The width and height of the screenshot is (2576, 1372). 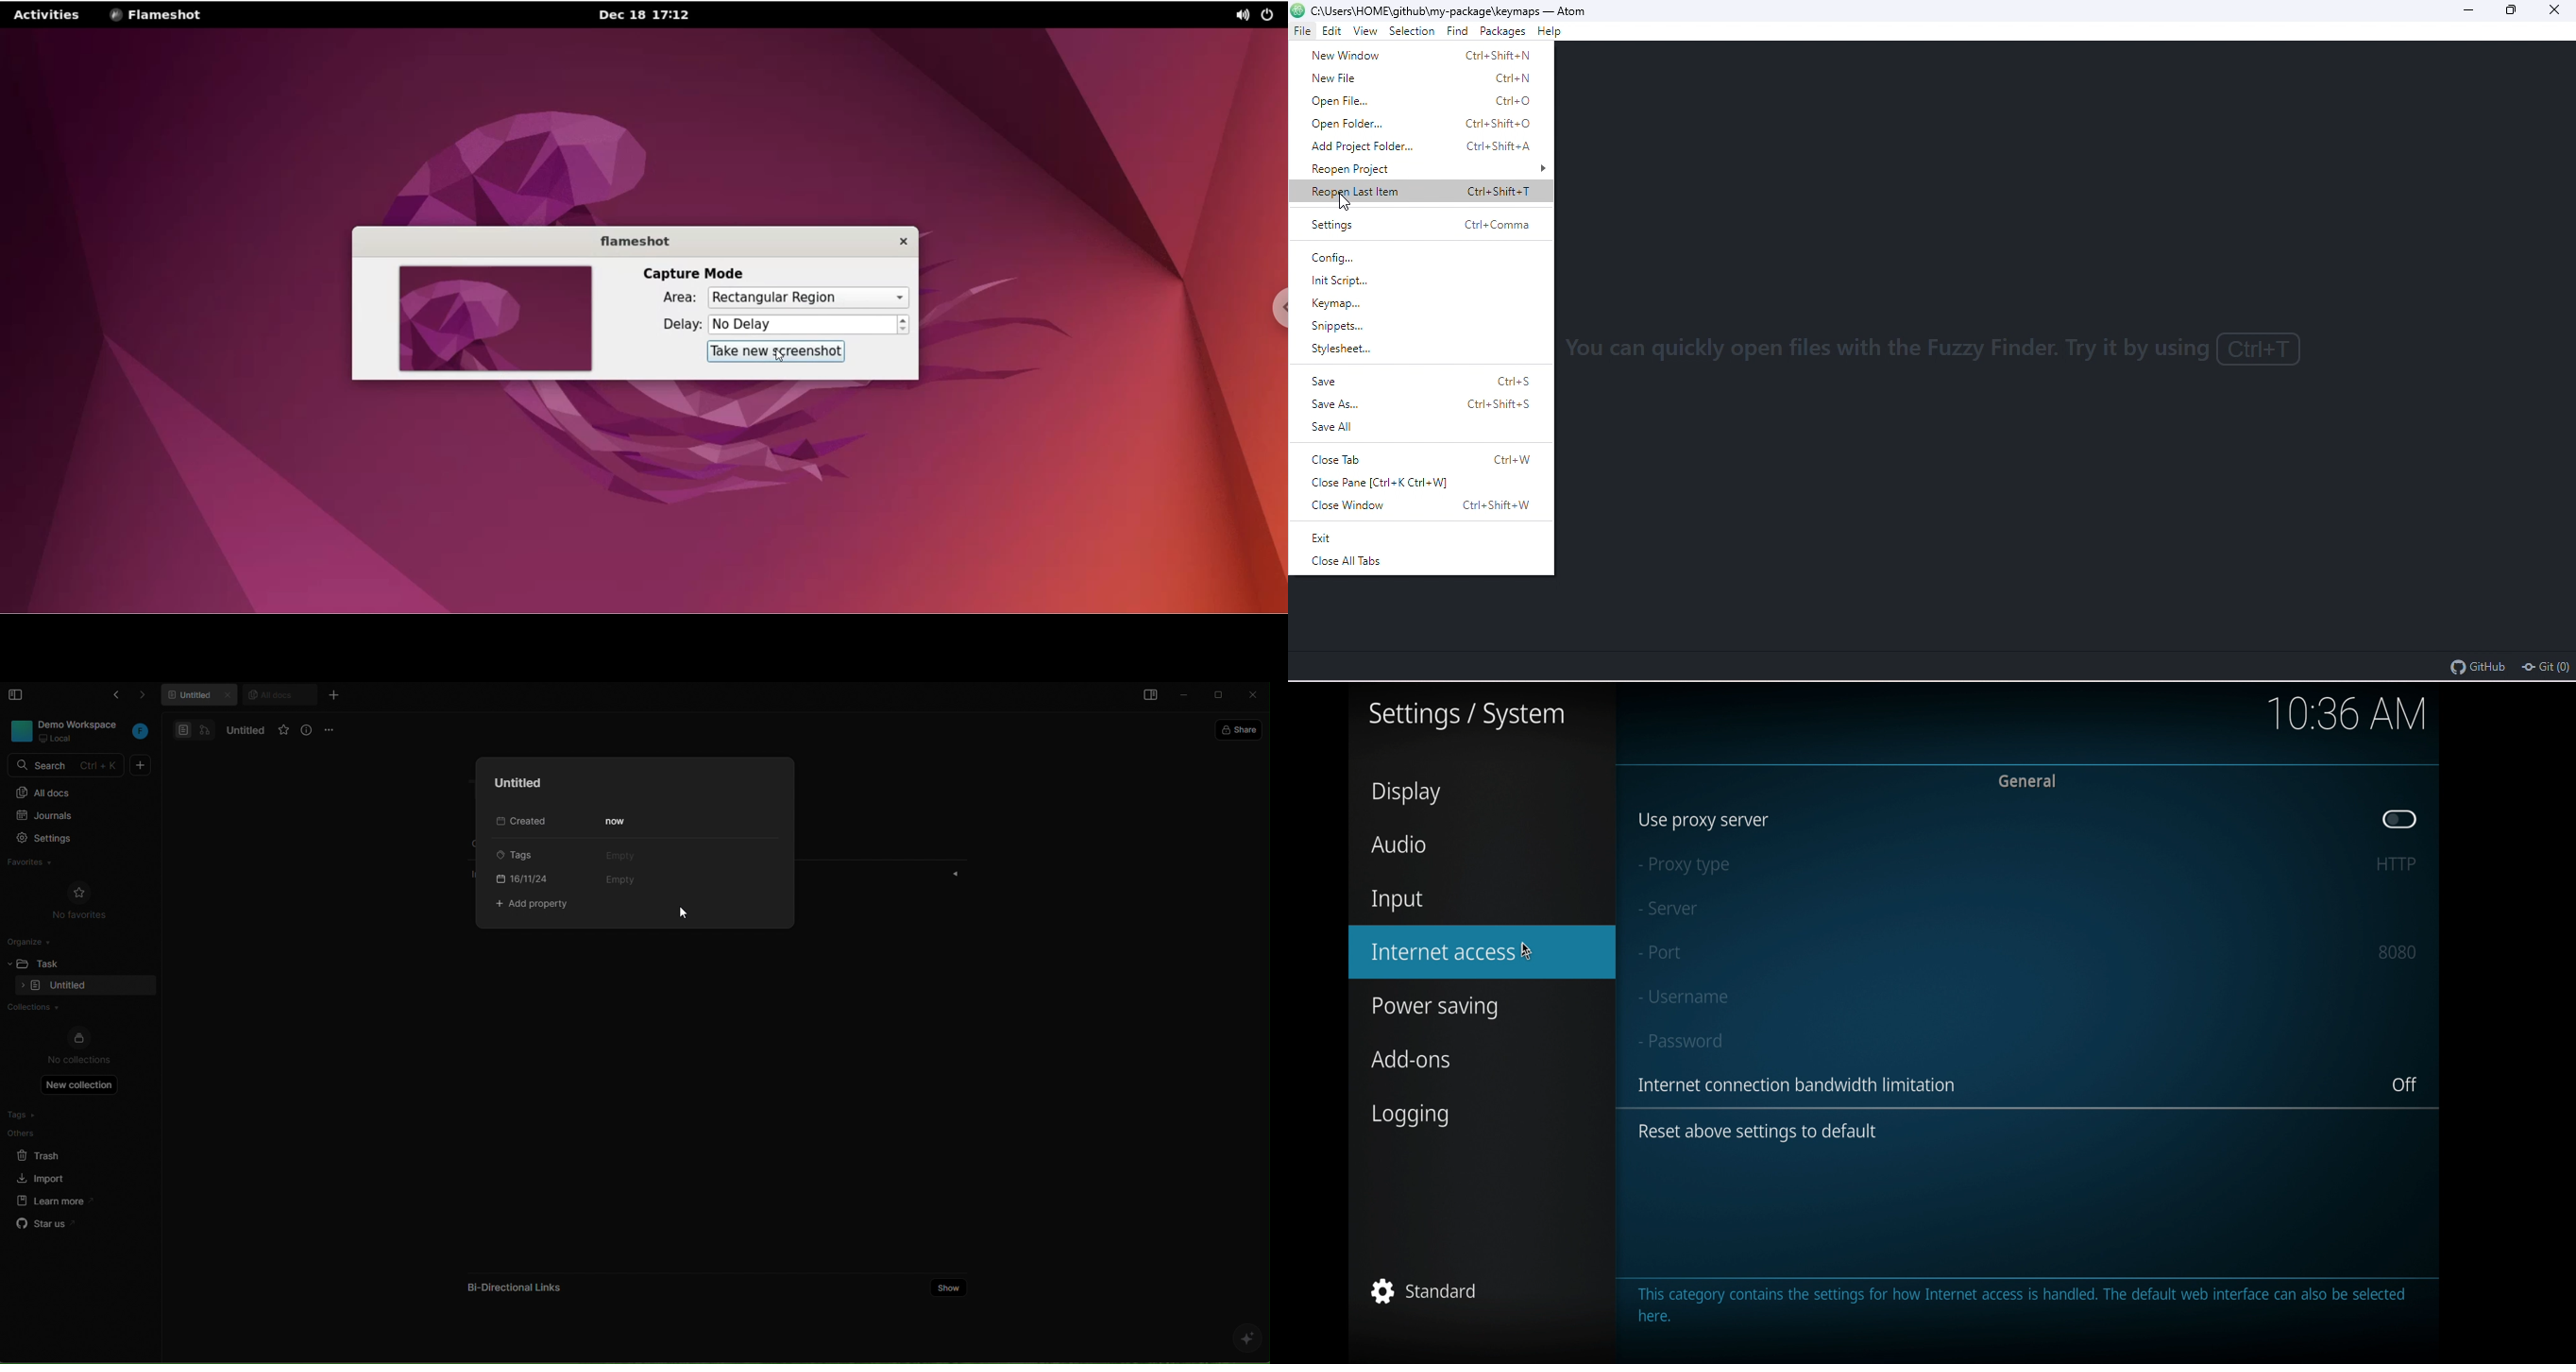 I want to click on save all, so click(x=1404, y=427).